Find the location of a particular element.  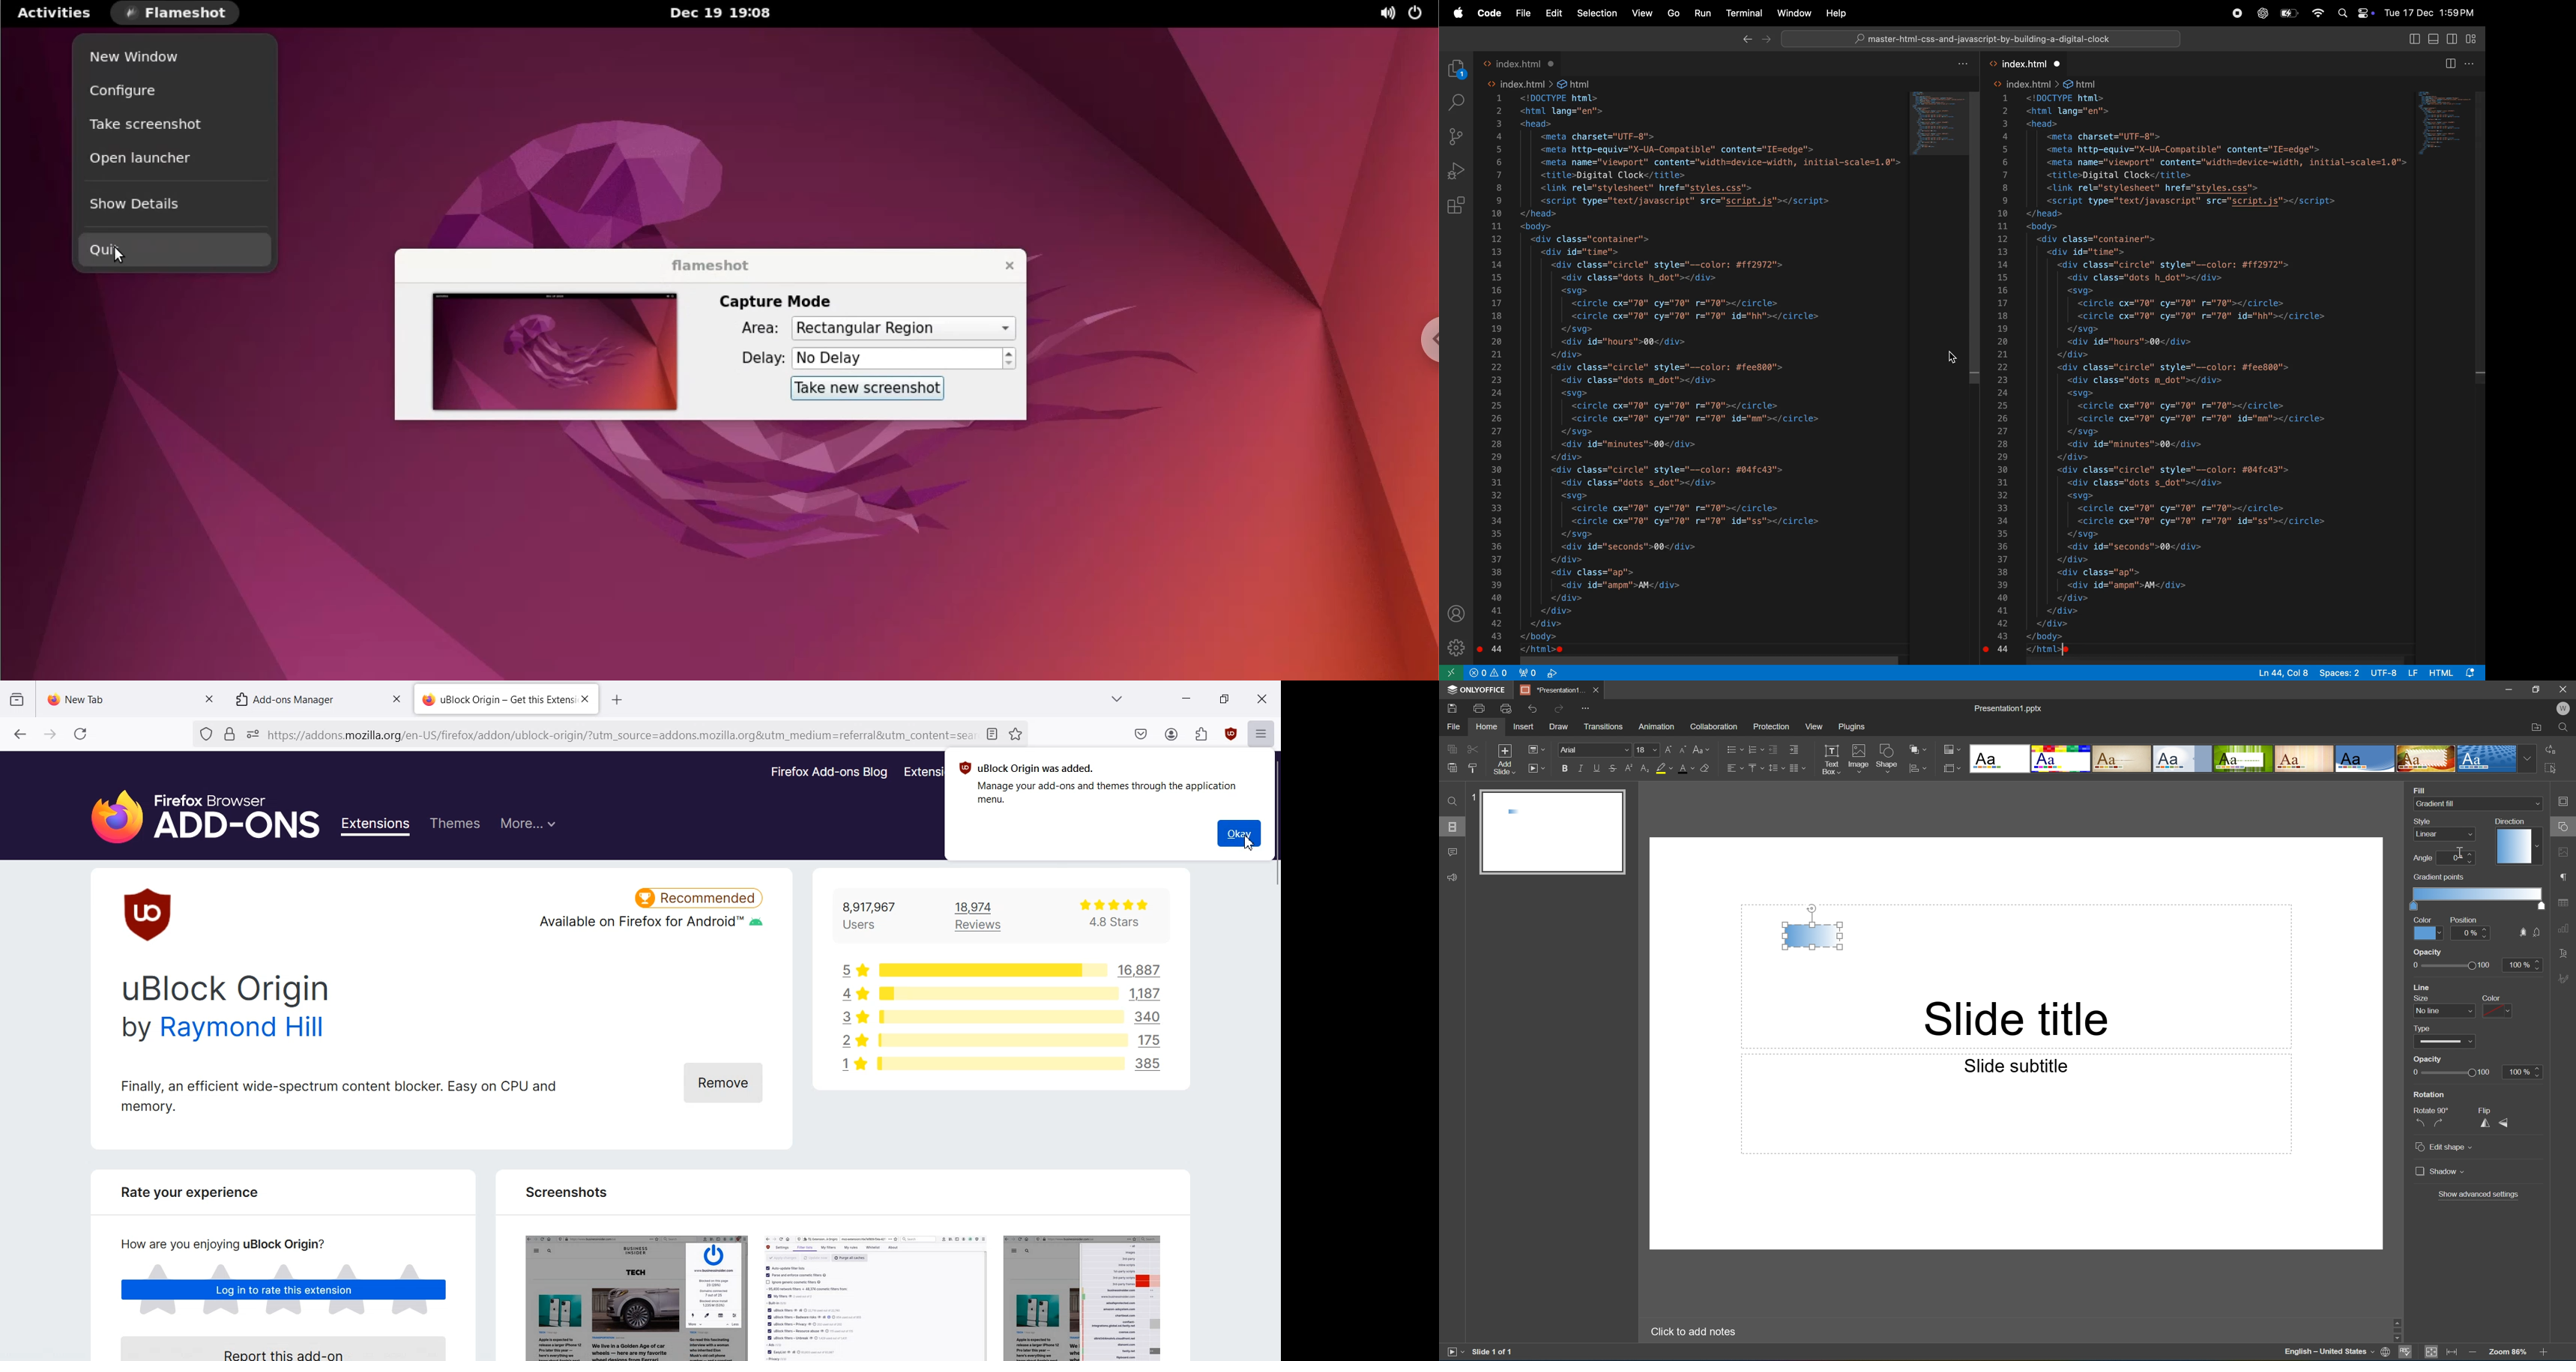

search is located at coordinates (1456, 101).